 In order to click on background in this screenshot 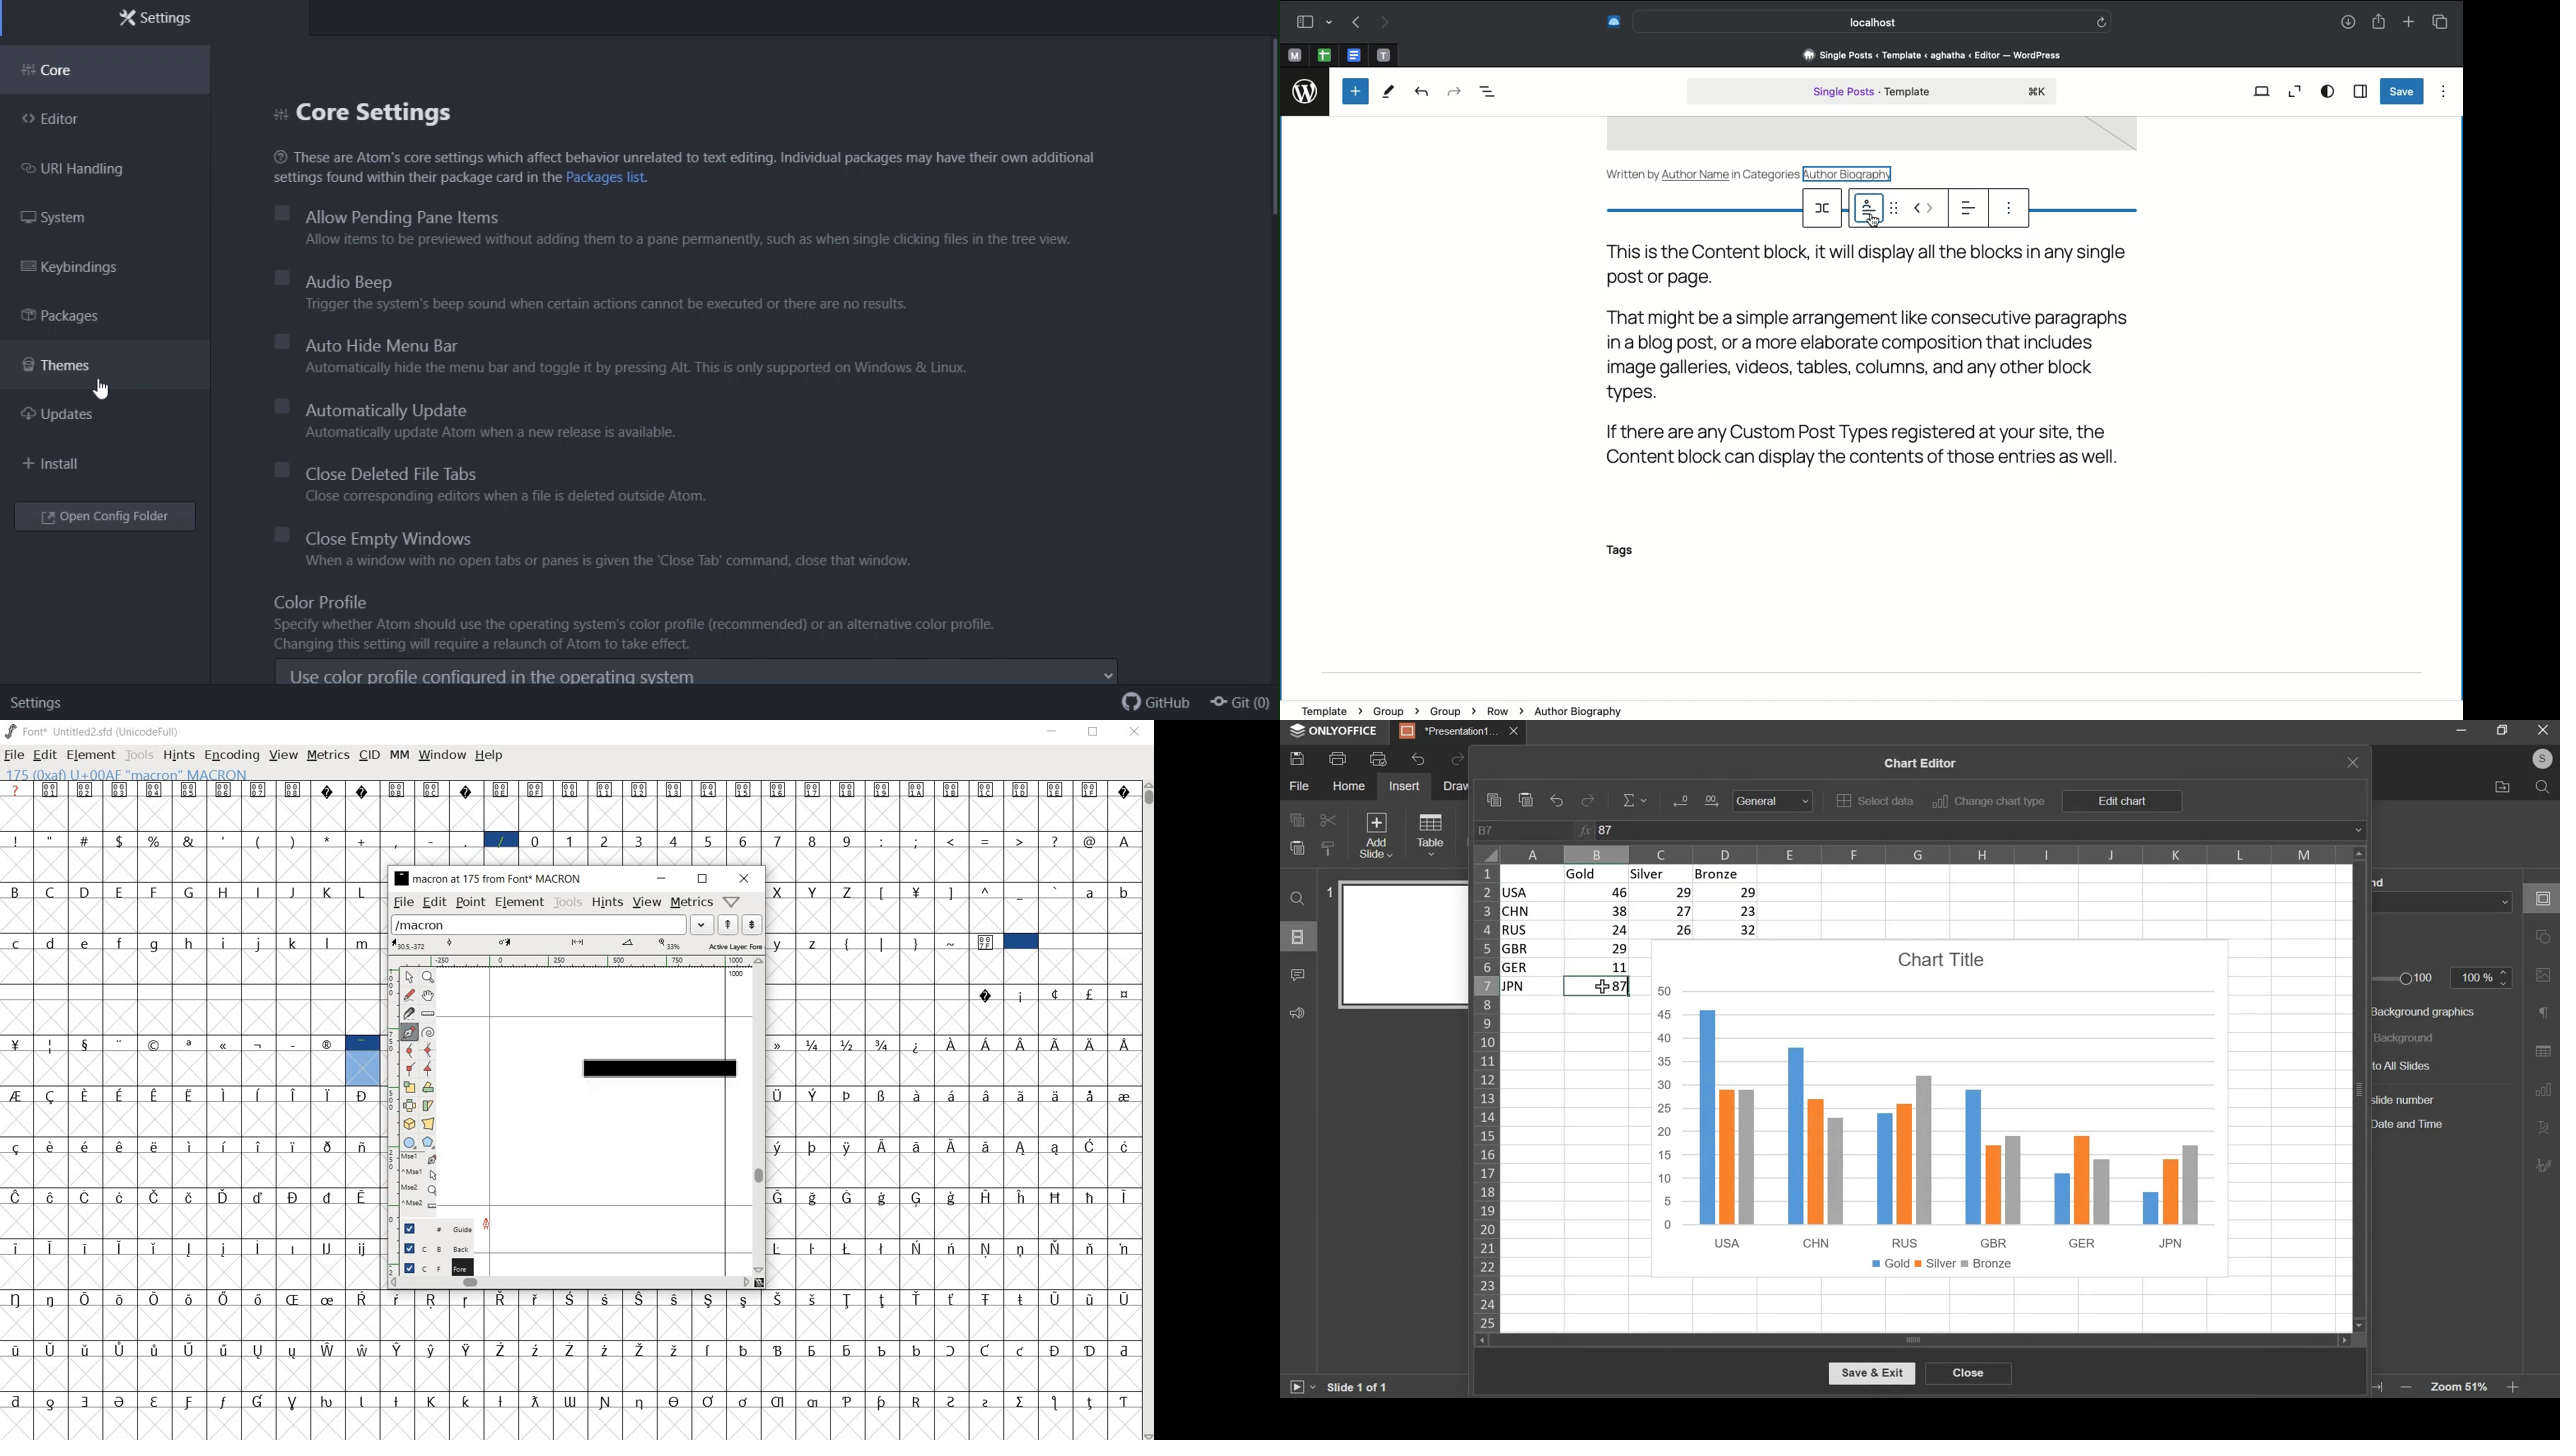, I will do `click(2411, 1037)`.